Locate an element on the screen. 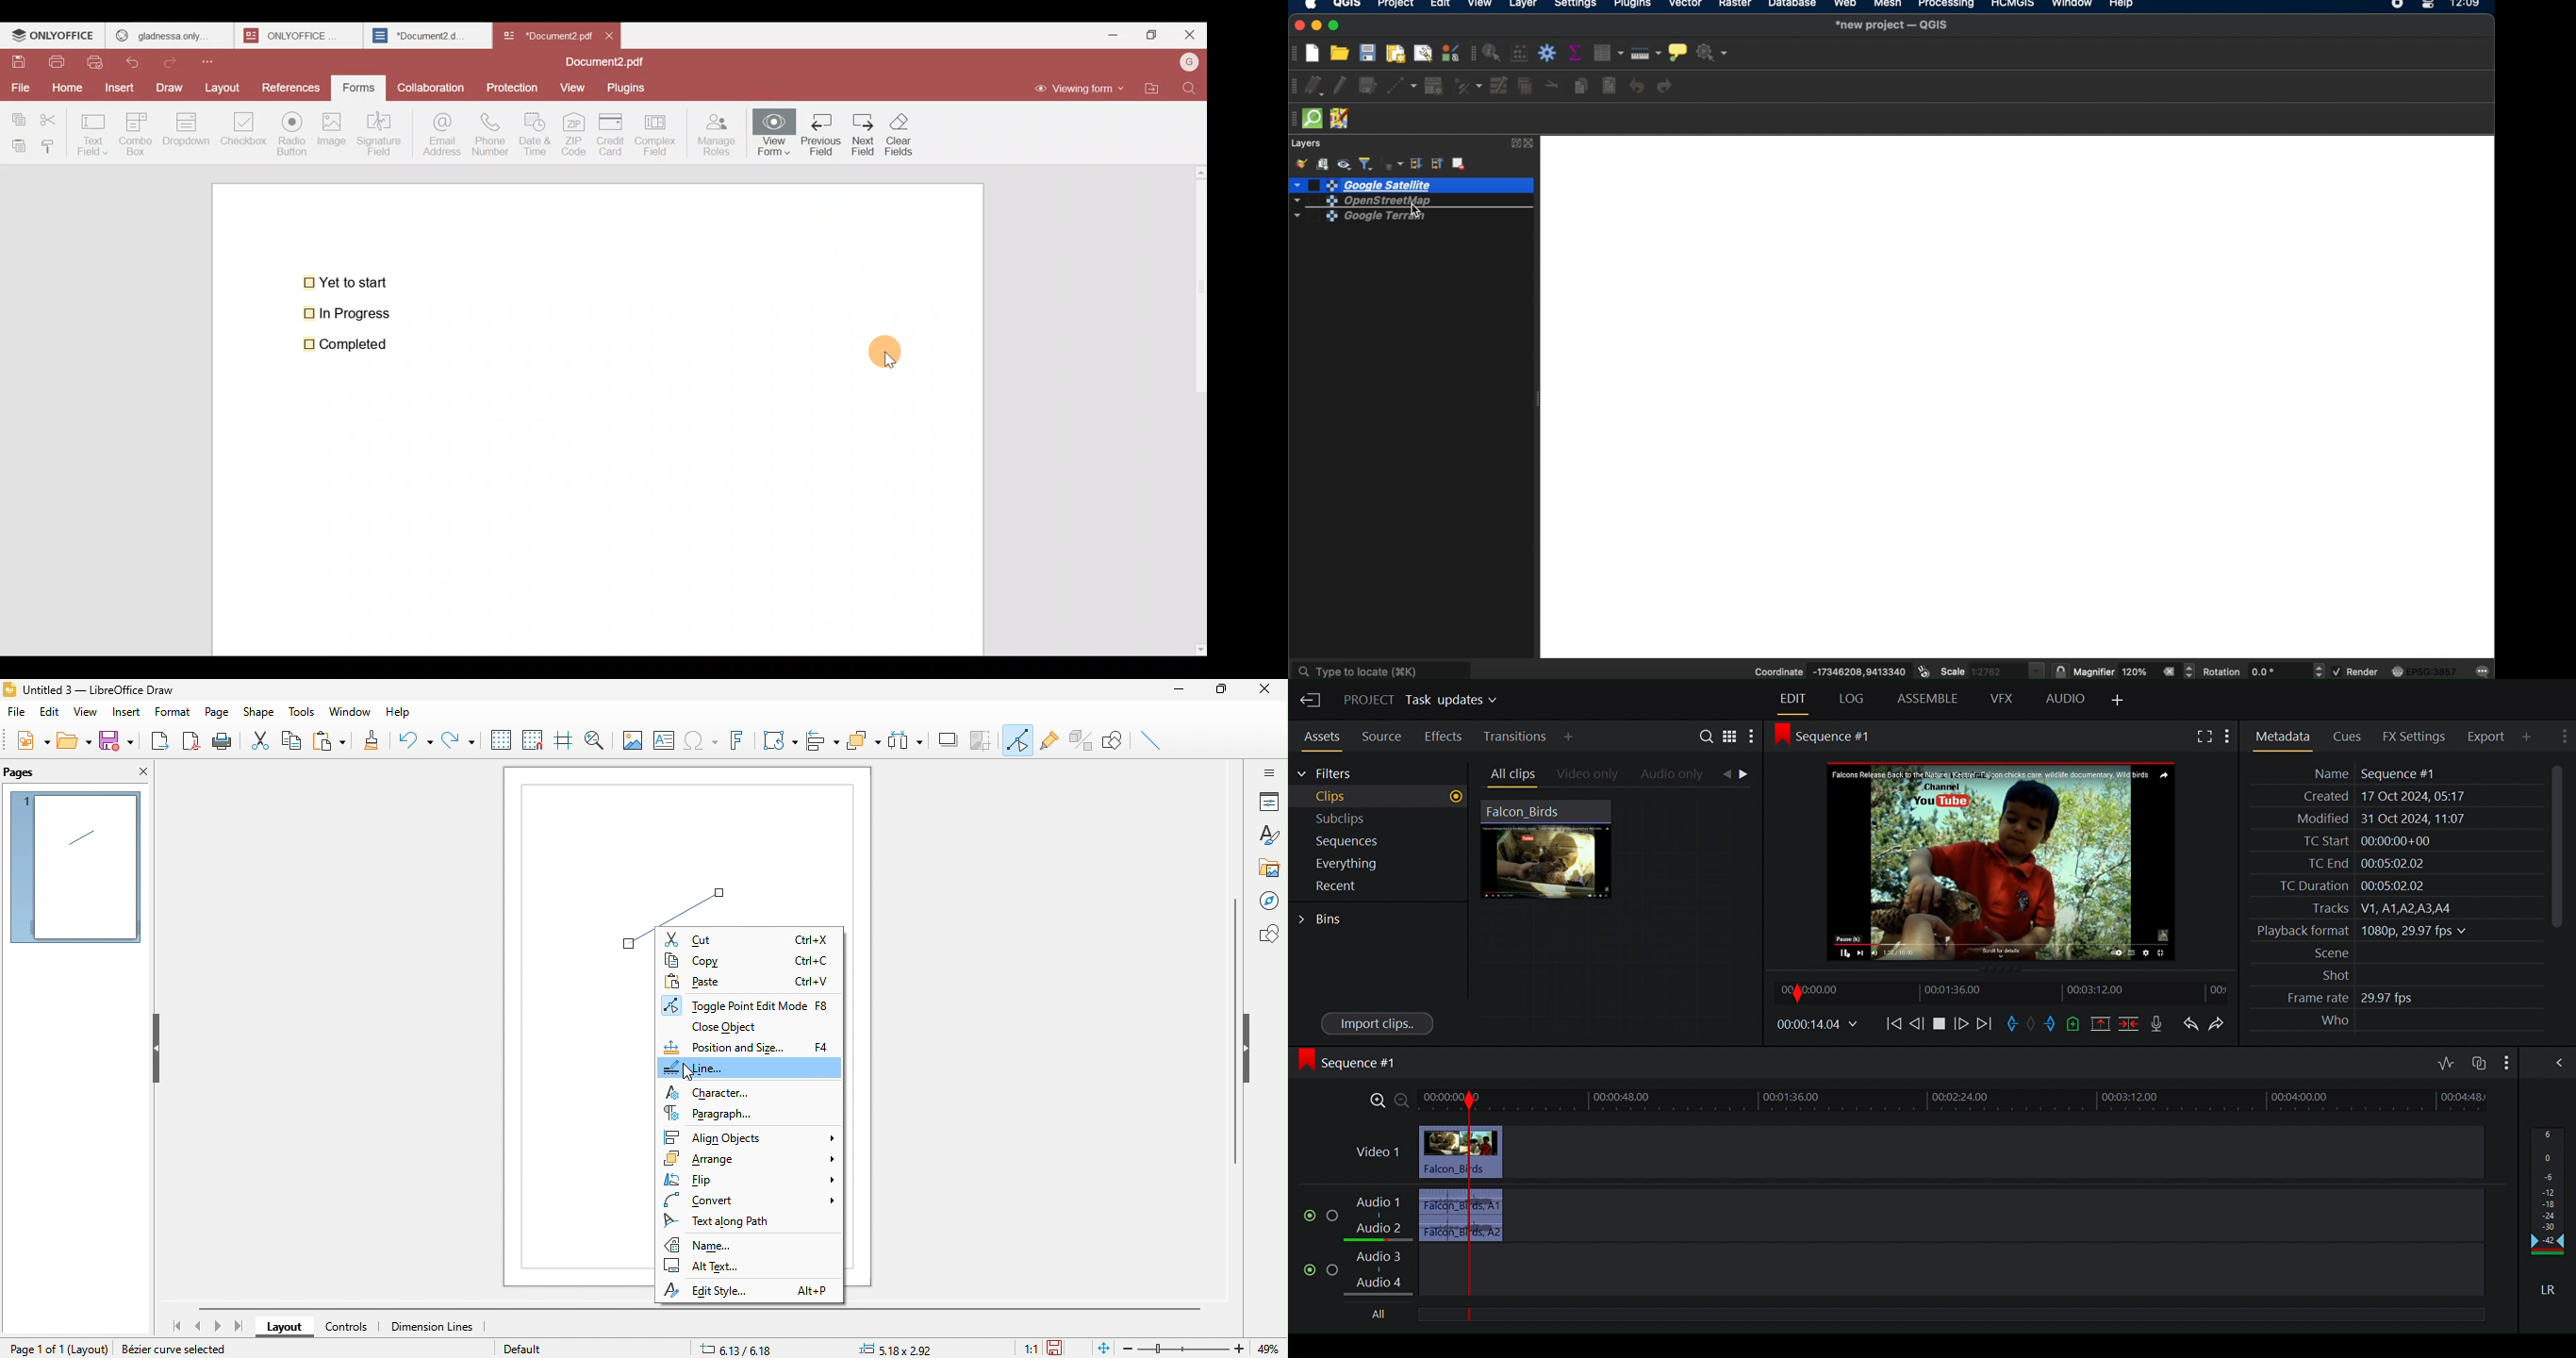 This screenshot has height=1372, width=2576. Show settings menu is located at coordinates (2505, 1062).